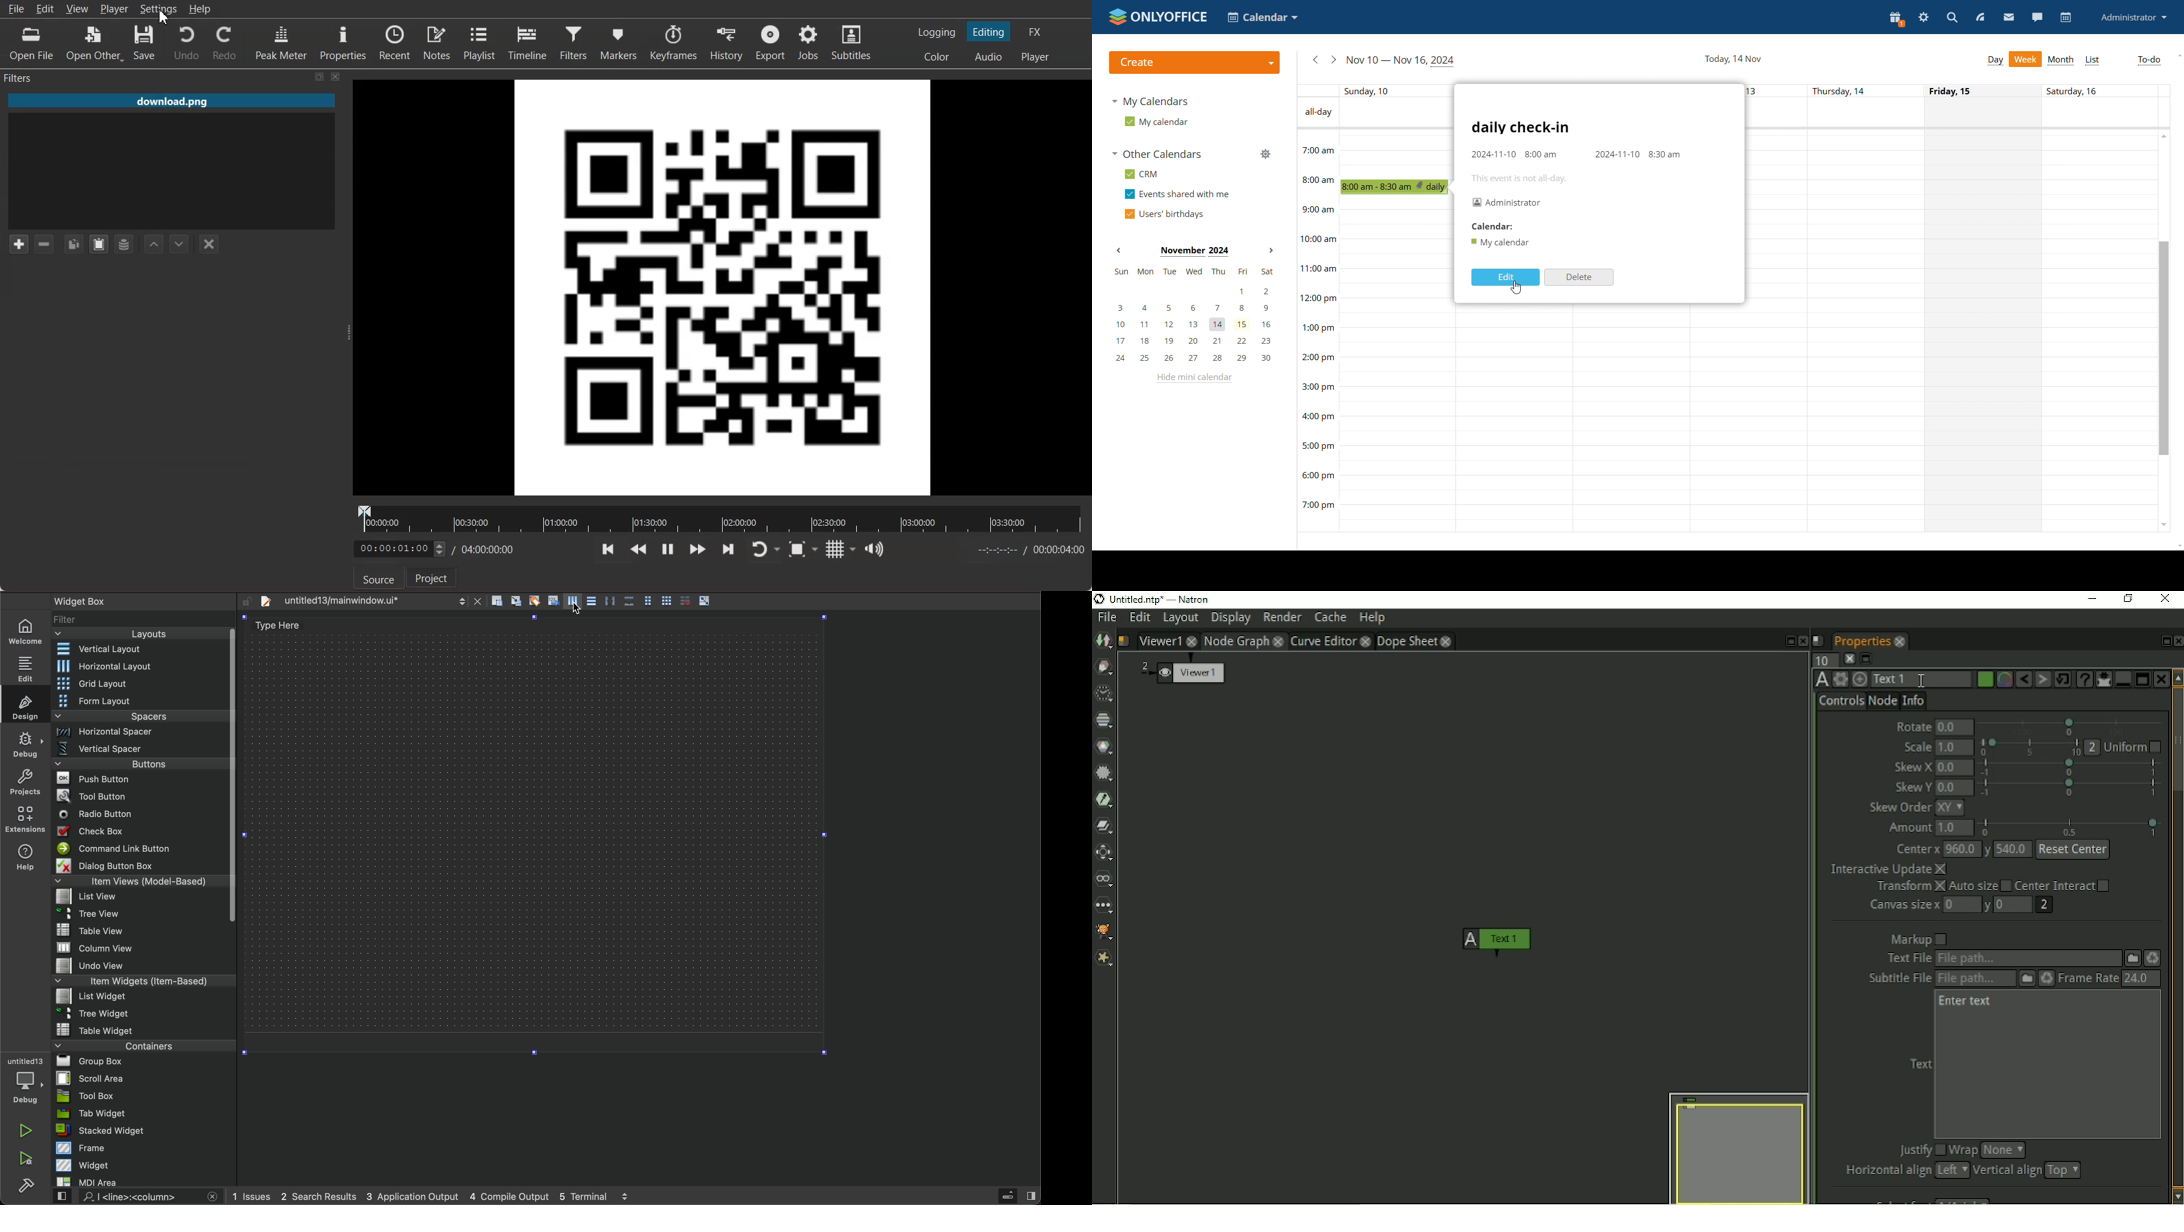 Image resolution: width=2184 pixels, height=1232 pixels. I want to click on Maximize, so click(320, 76).